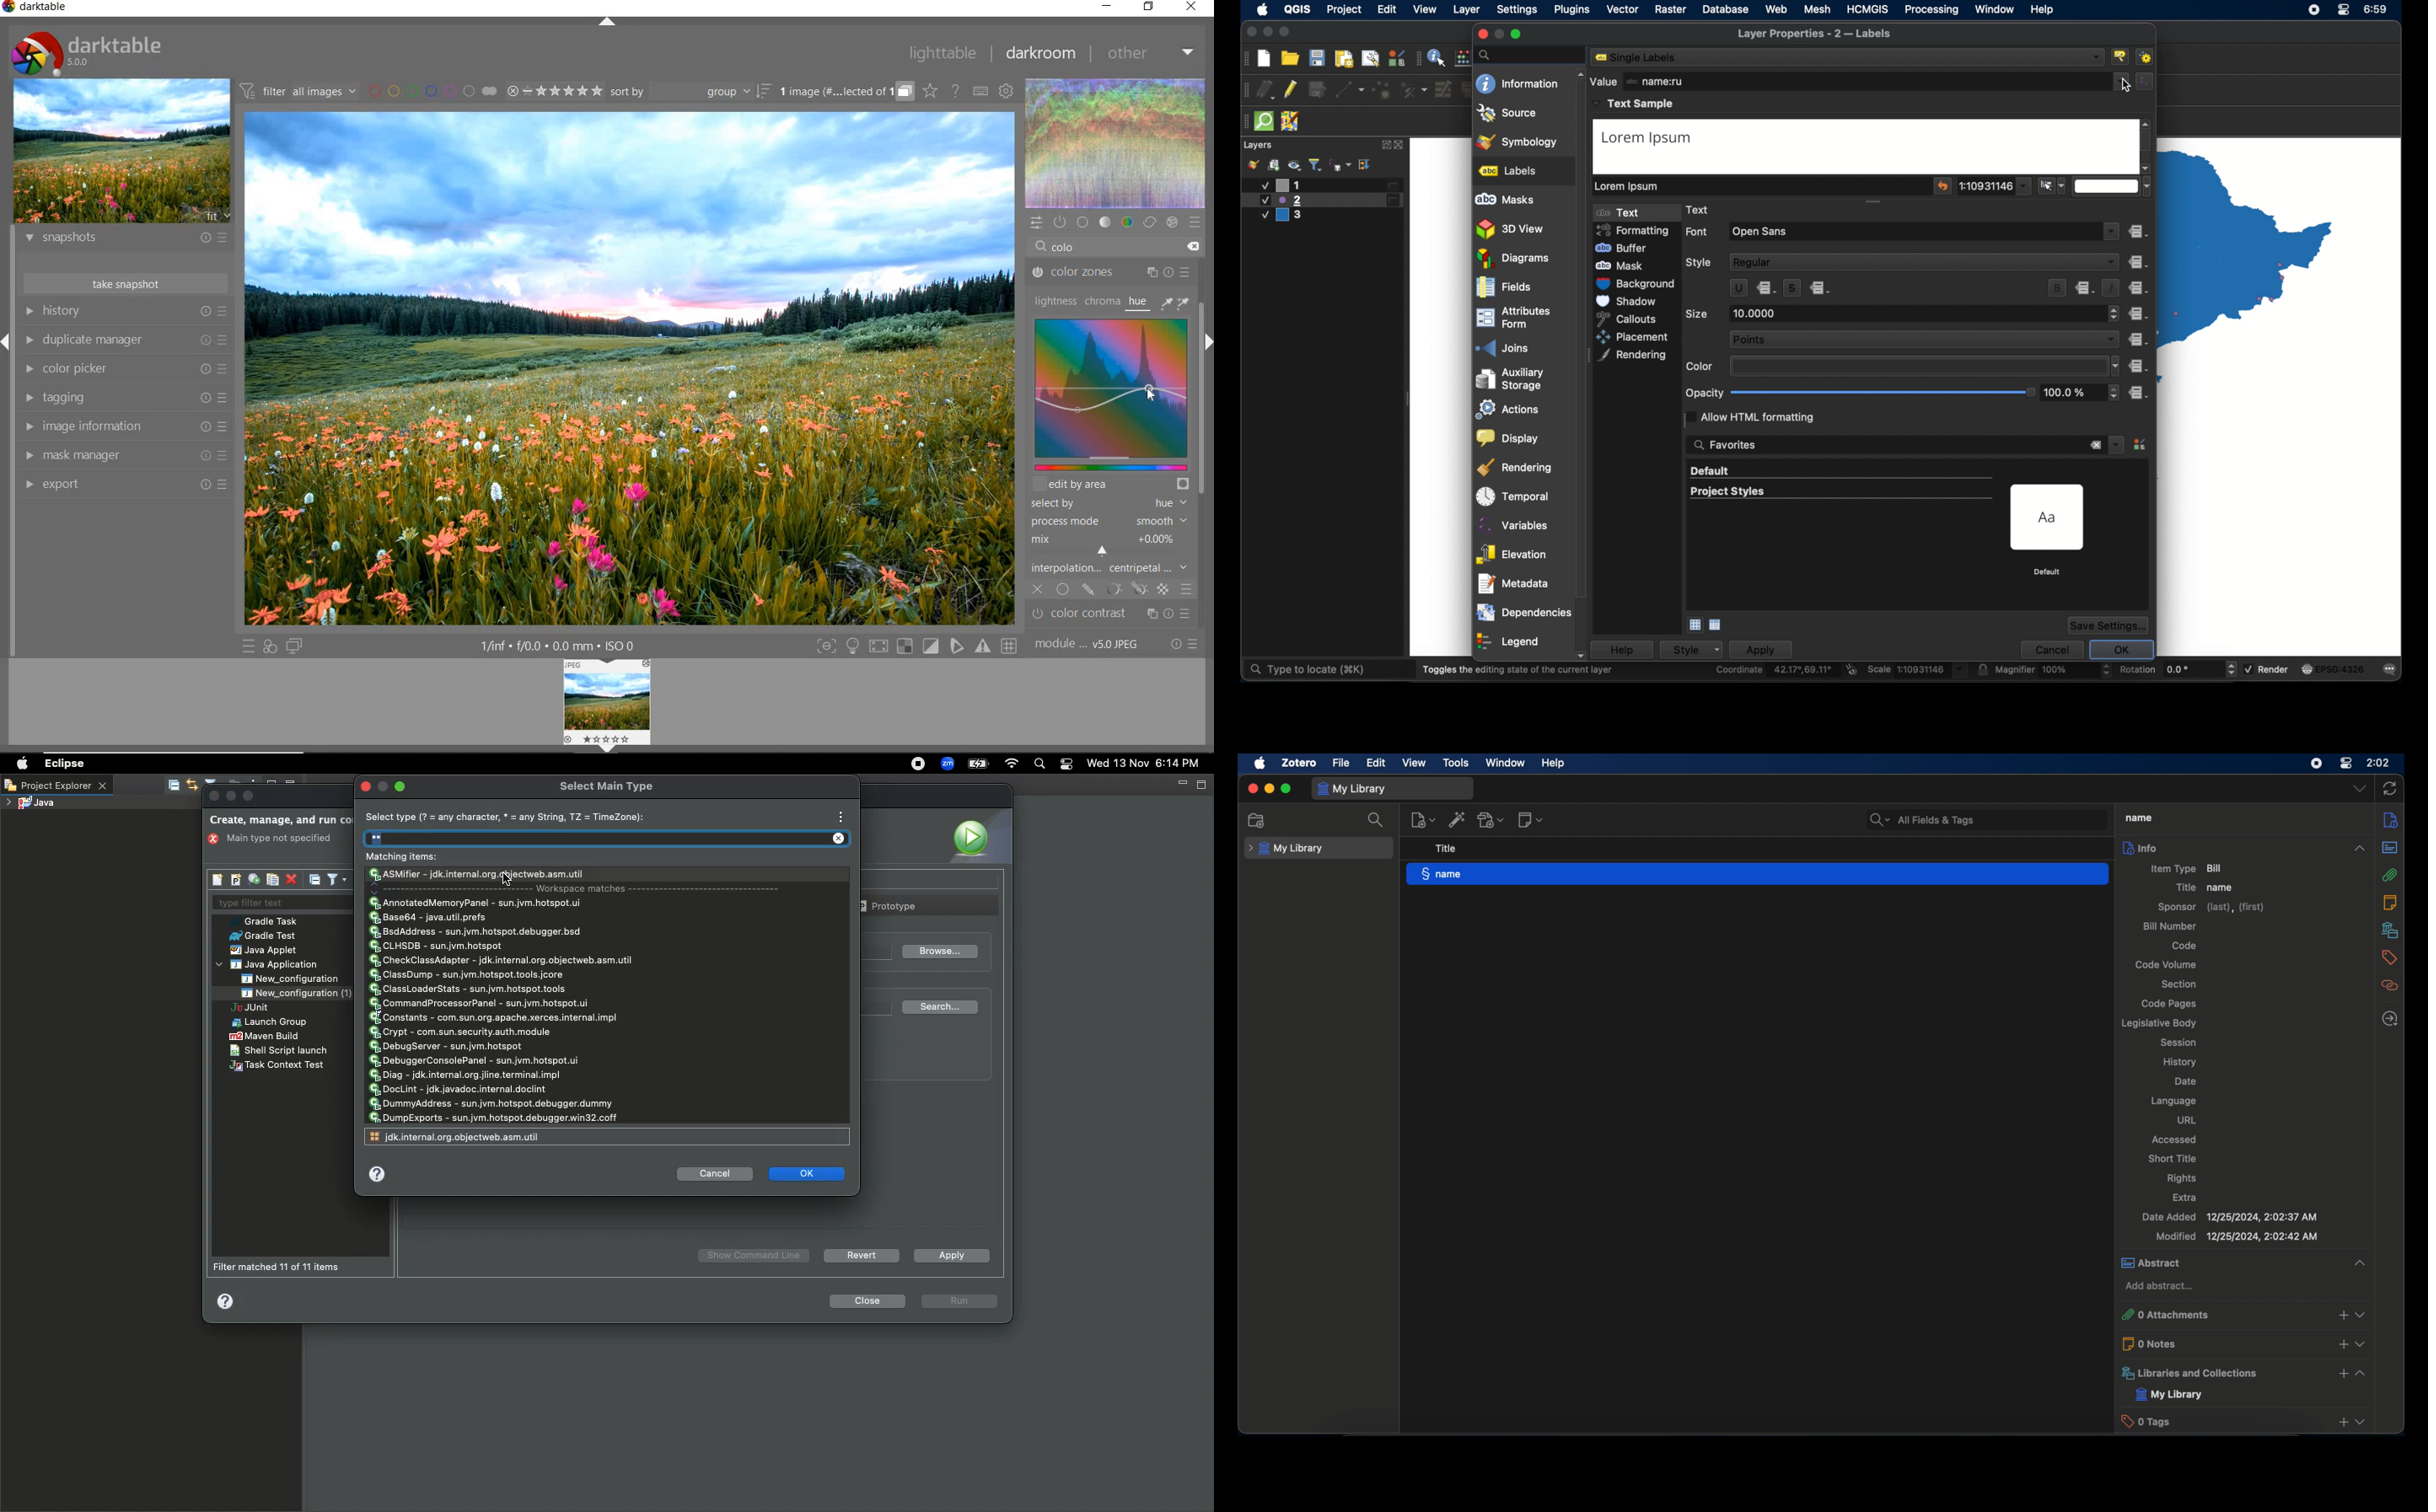 The height and width of the screenshot is (1512, 2436). What do you see at coordinates (1456, 820) in the screenshot?
I see `add item by identifier` at bounding box center [1456, 820].